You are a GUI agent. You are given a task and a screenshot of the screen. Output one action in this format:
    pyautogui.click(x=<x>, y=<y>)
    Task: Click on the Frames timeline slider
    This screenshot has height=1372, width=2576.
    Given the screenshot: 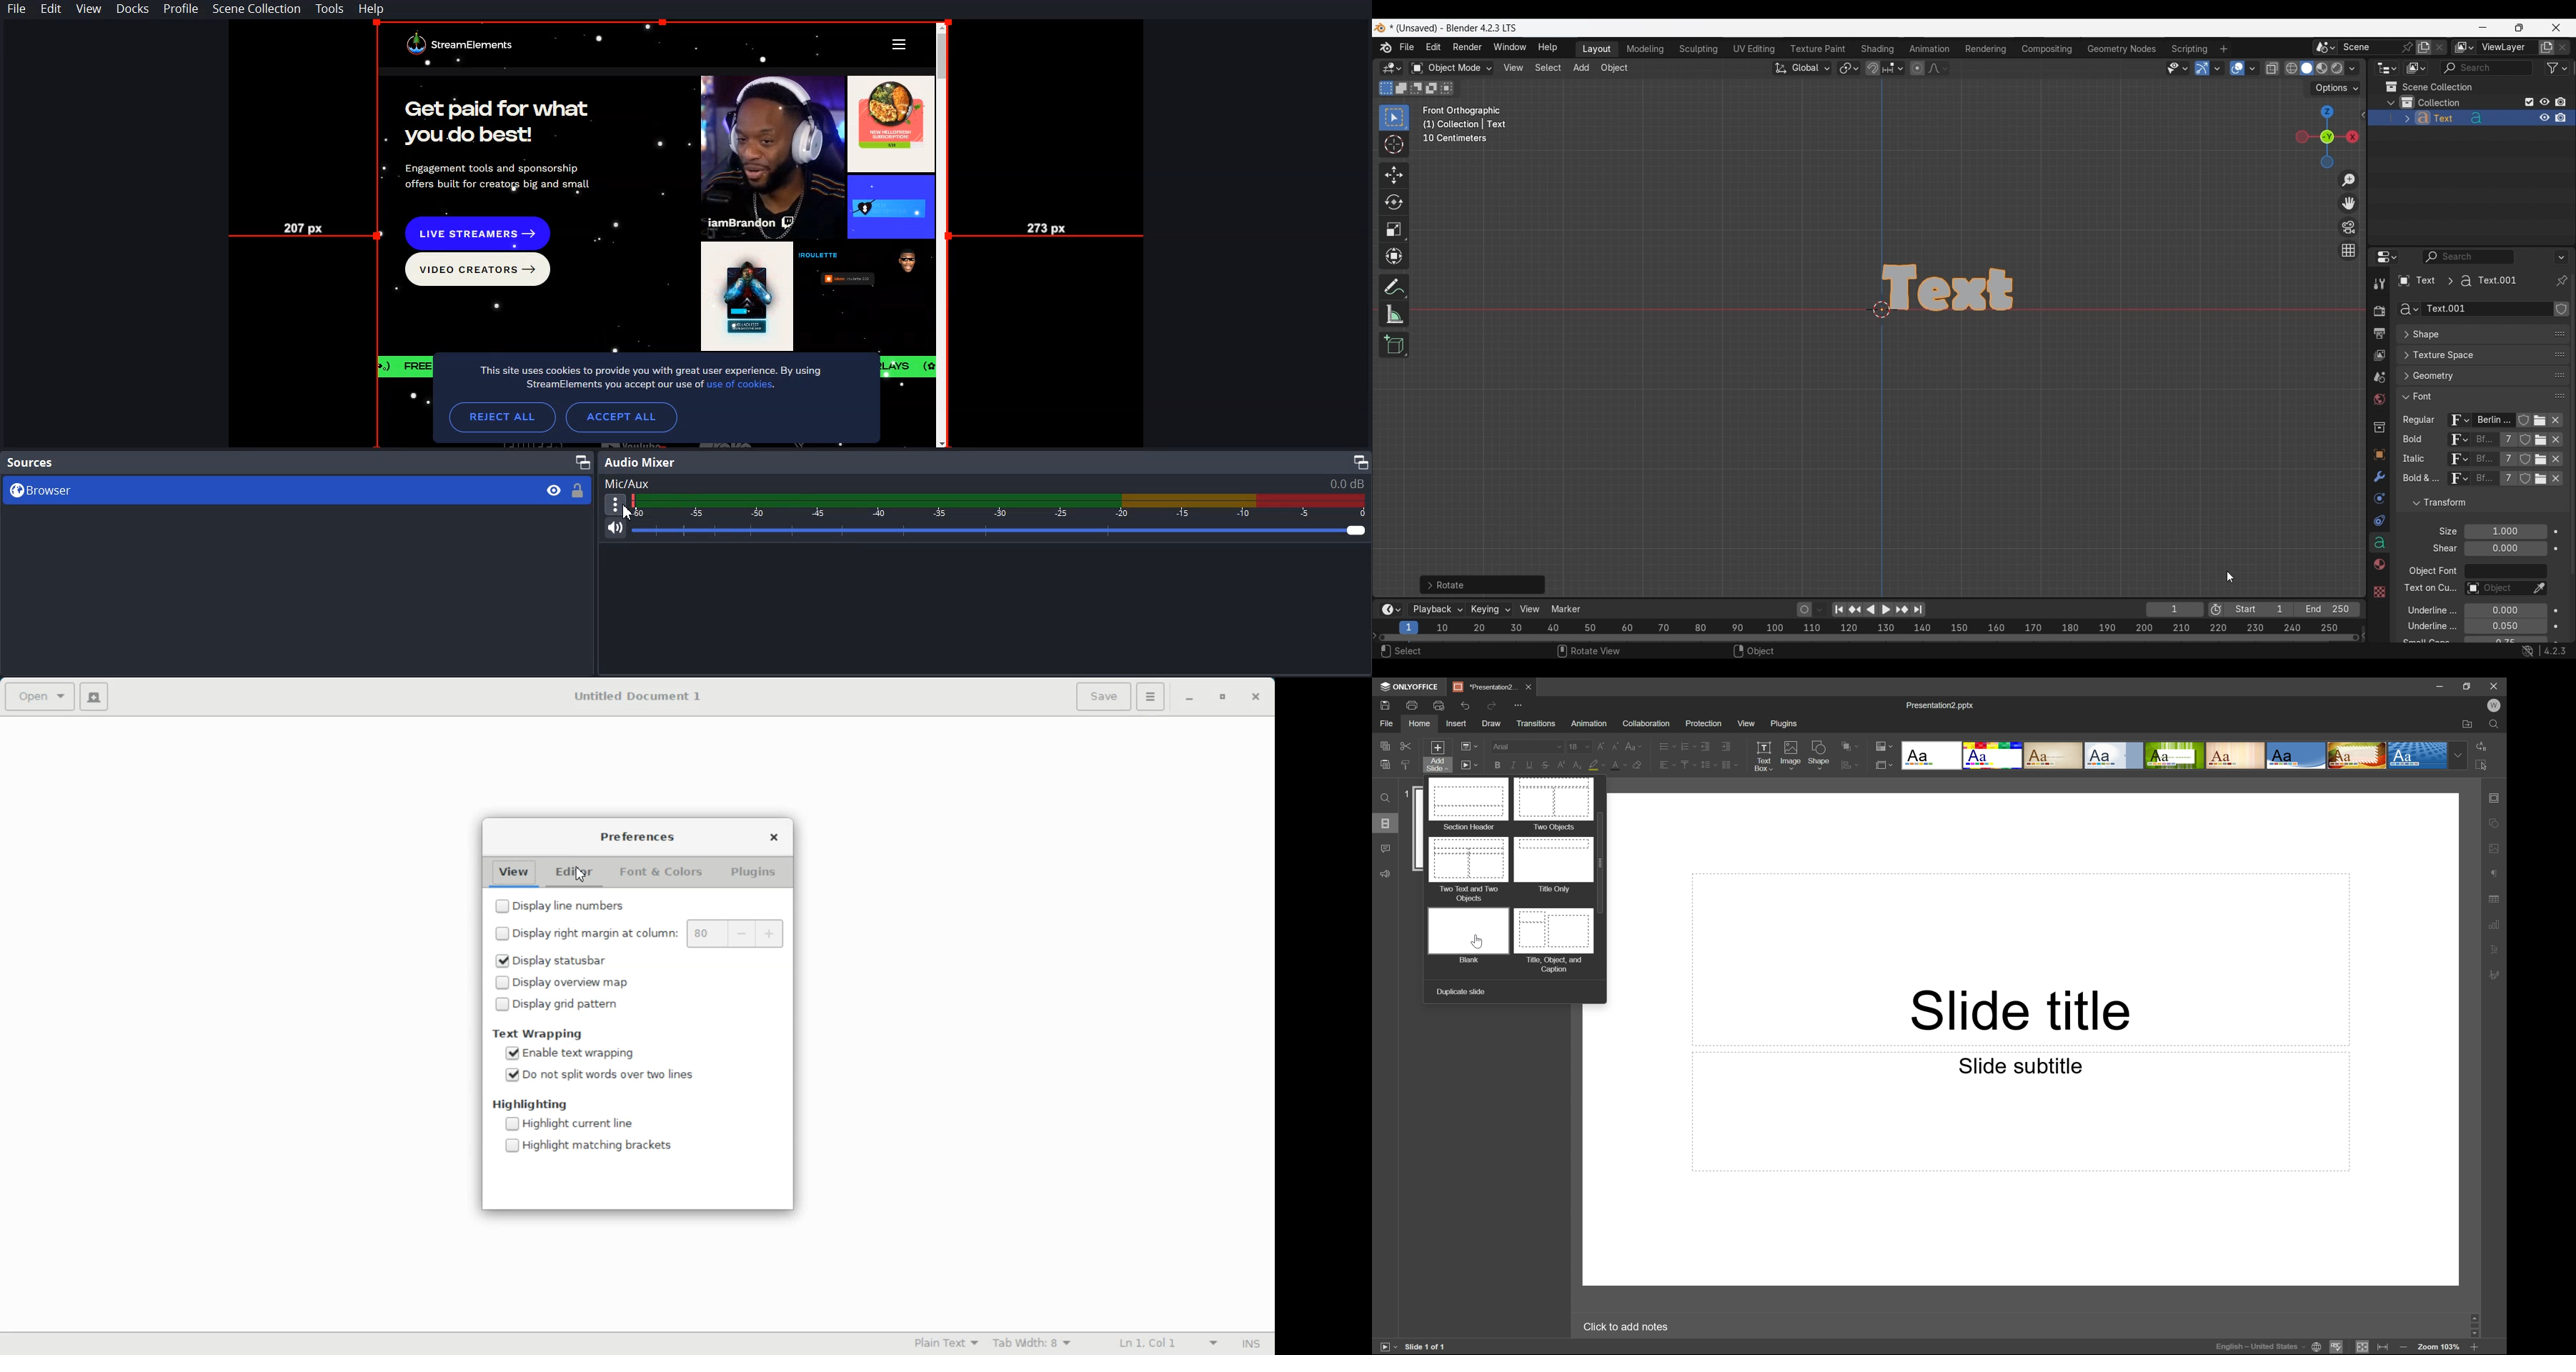 What is the action you would take?
    pyautogui.click(x=1868, y=639)
    